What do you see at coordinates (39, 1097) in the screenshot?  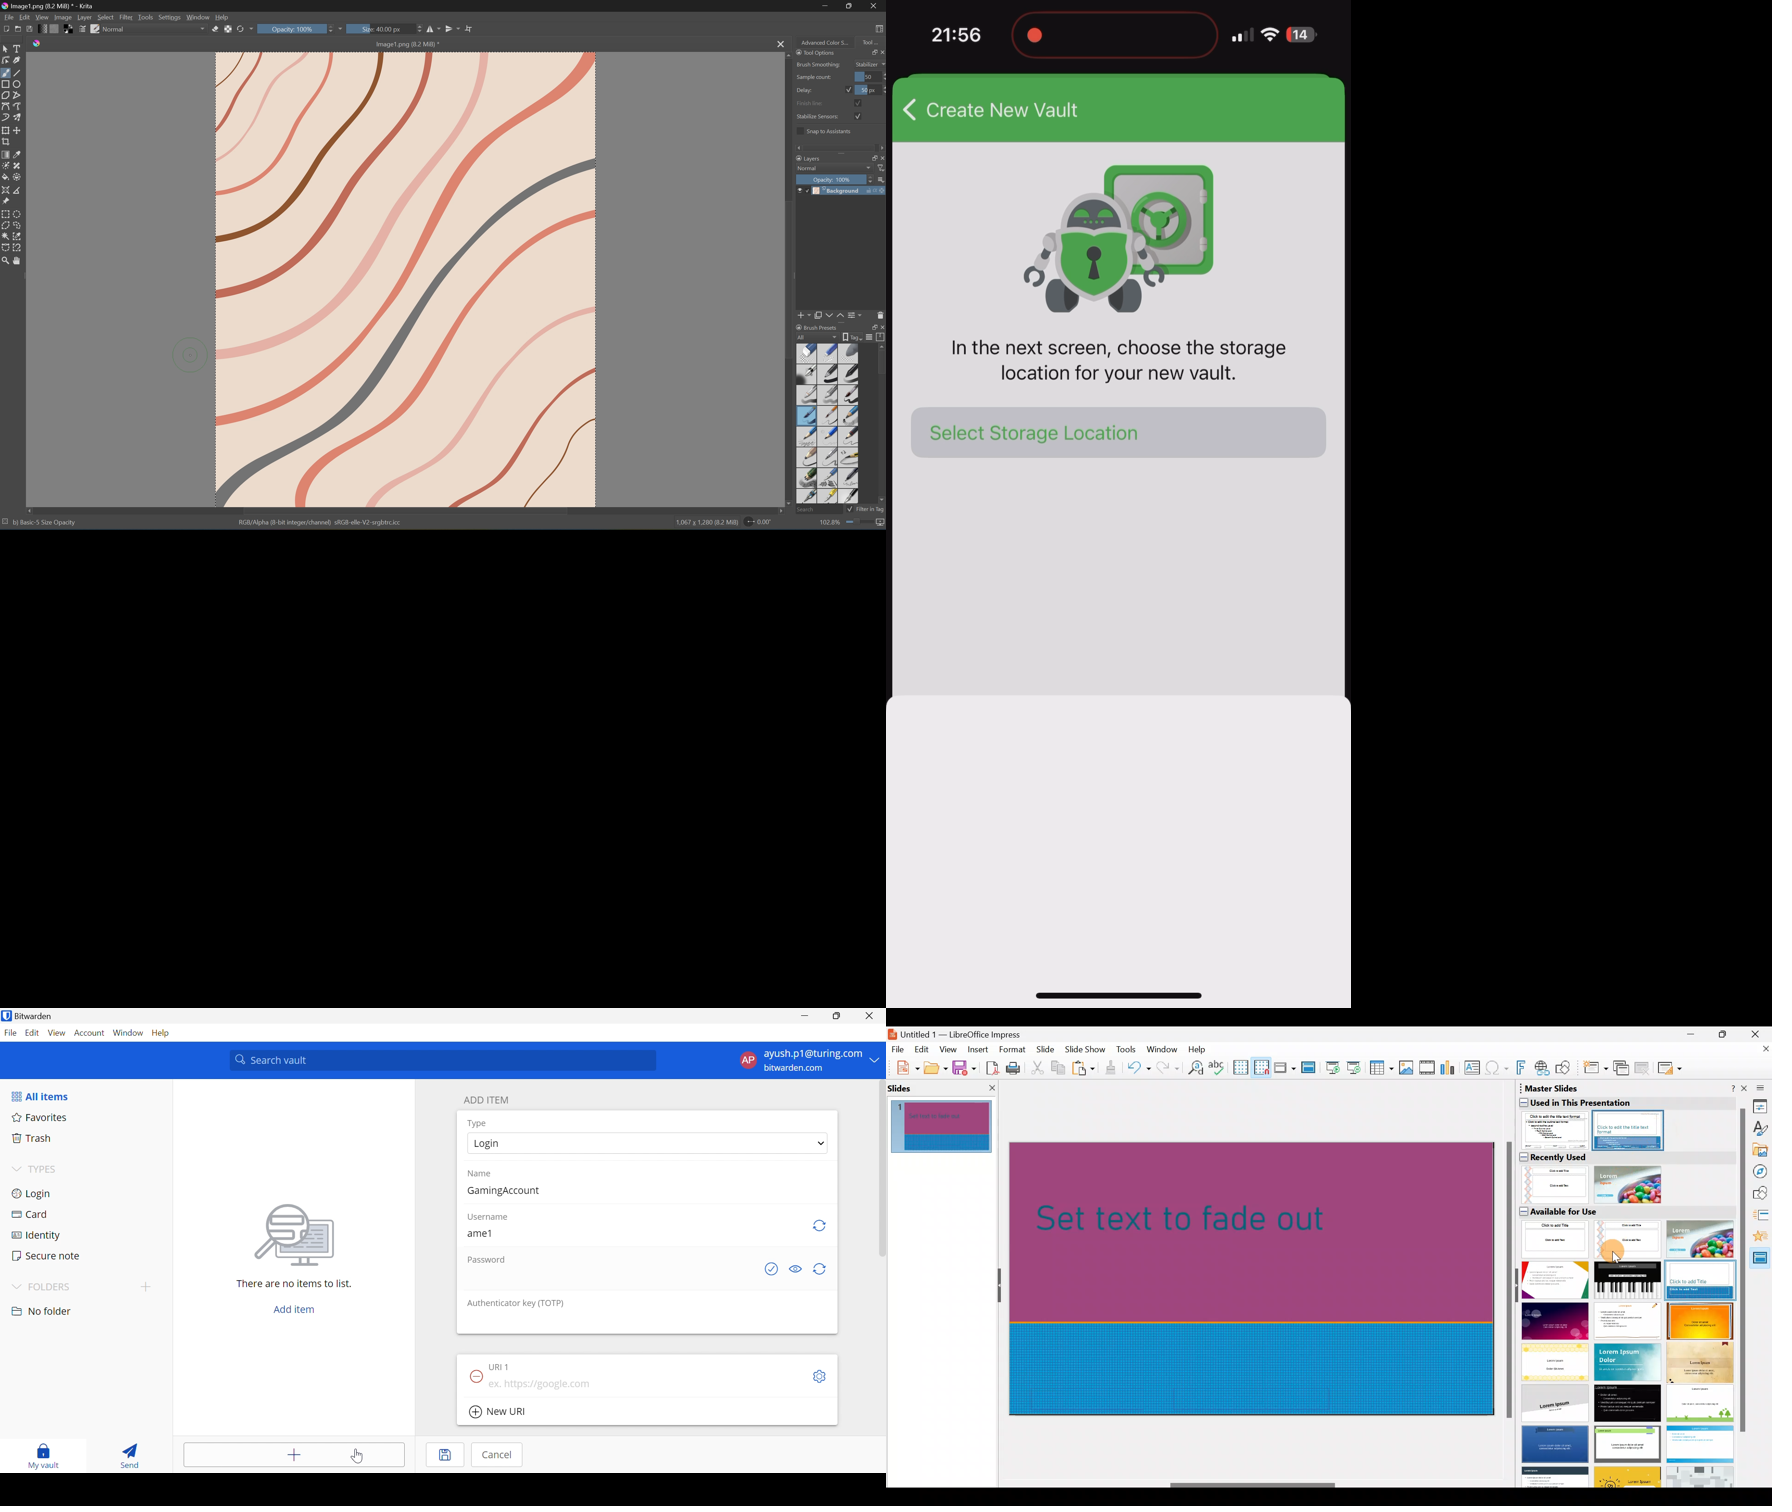 I see `All items` at bounding box center [39, 1097].